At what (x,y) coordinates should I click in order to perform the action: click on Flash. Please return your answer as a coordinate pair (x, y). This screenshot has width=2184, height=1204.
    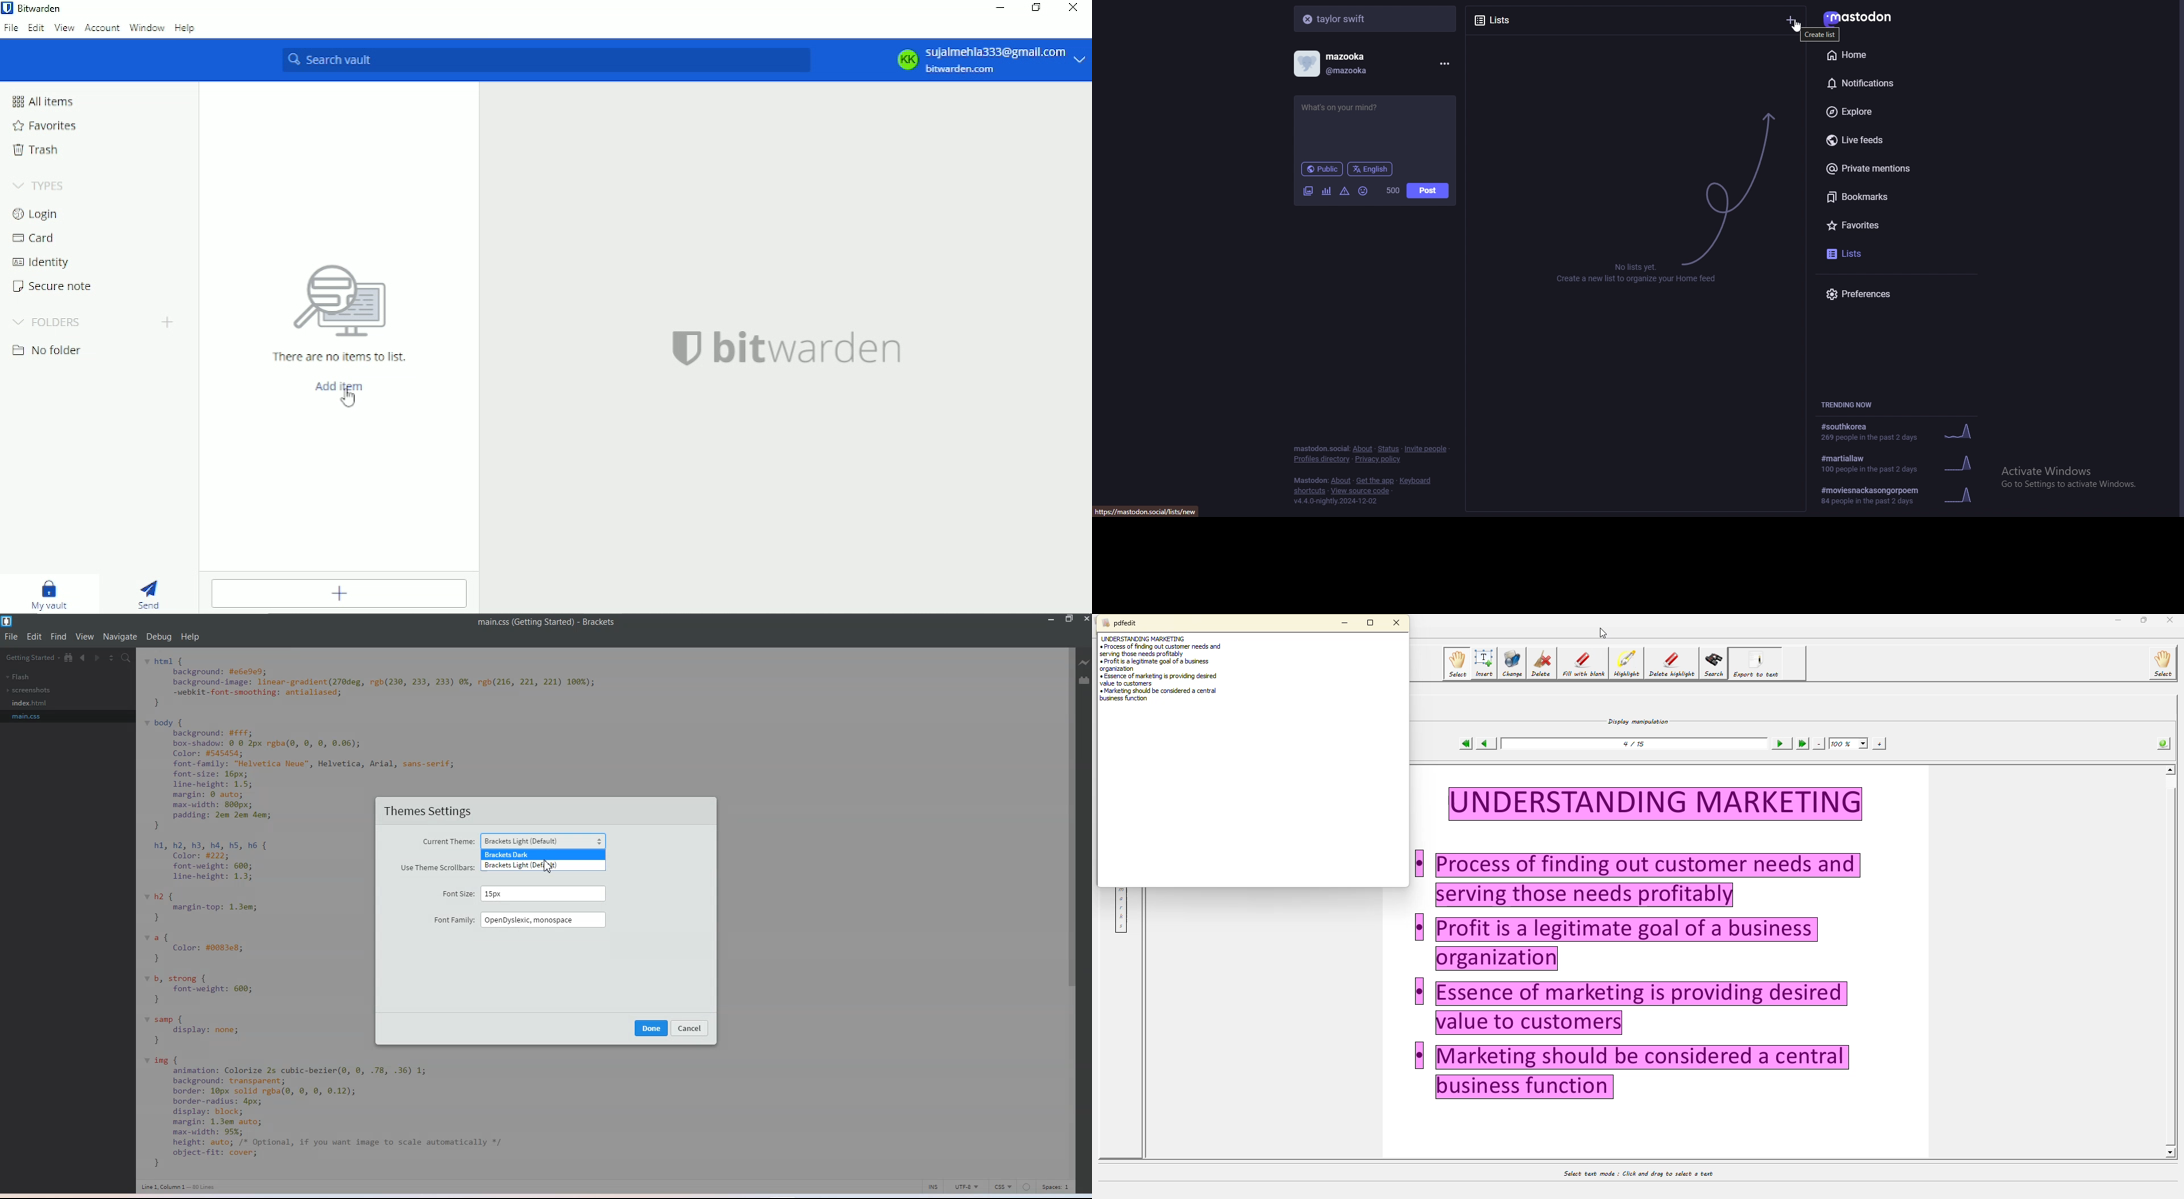
    Looking at the image, I should click on (18, 677).